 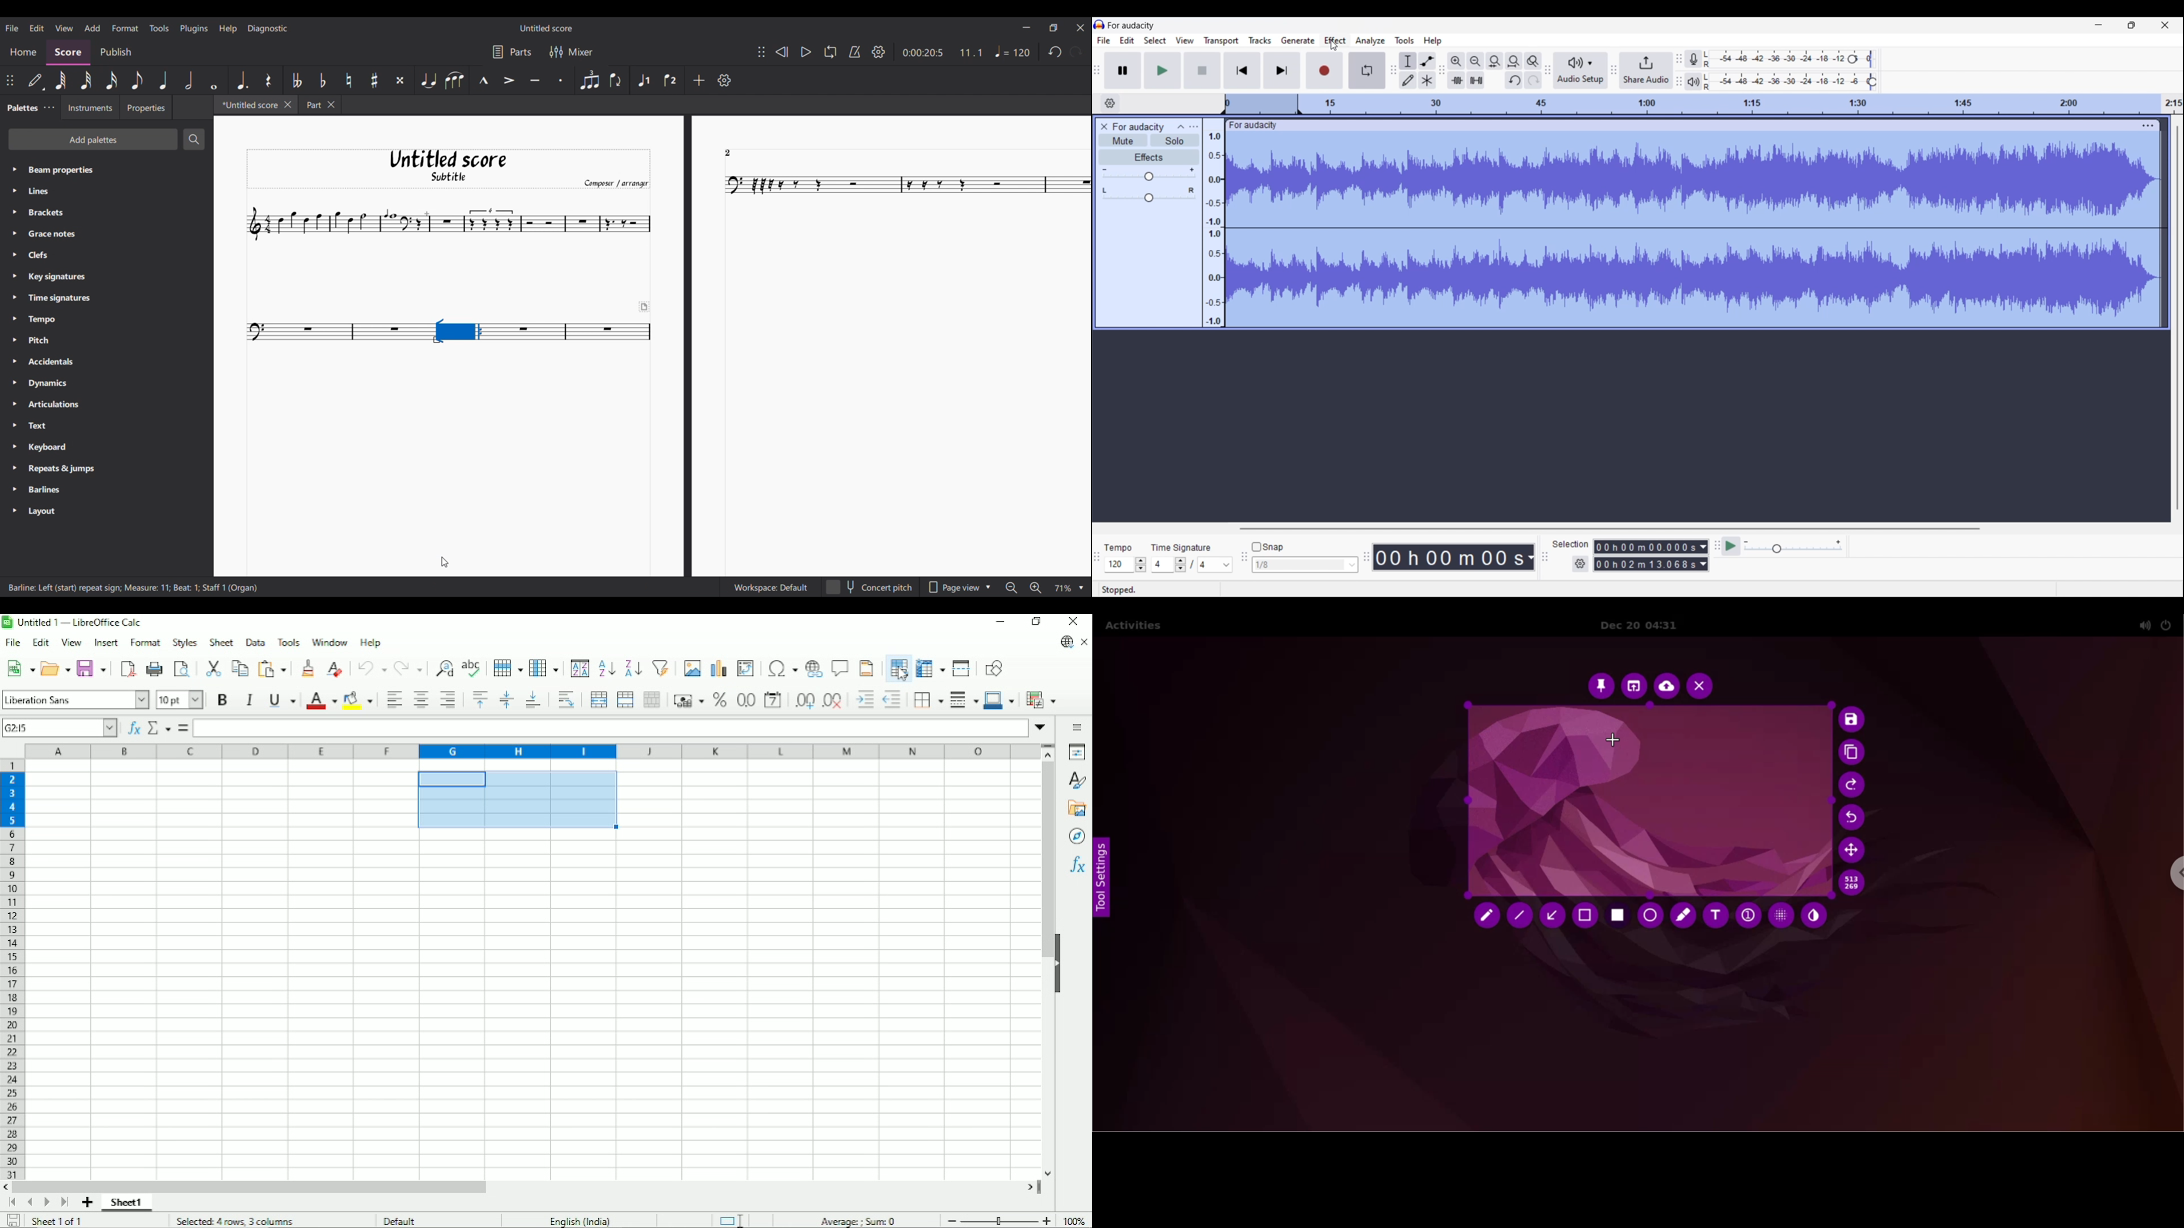 What do you see at coordinates (599, 701) in the screenshot?
I see `Merge and center` at bounding box center [599, 701].